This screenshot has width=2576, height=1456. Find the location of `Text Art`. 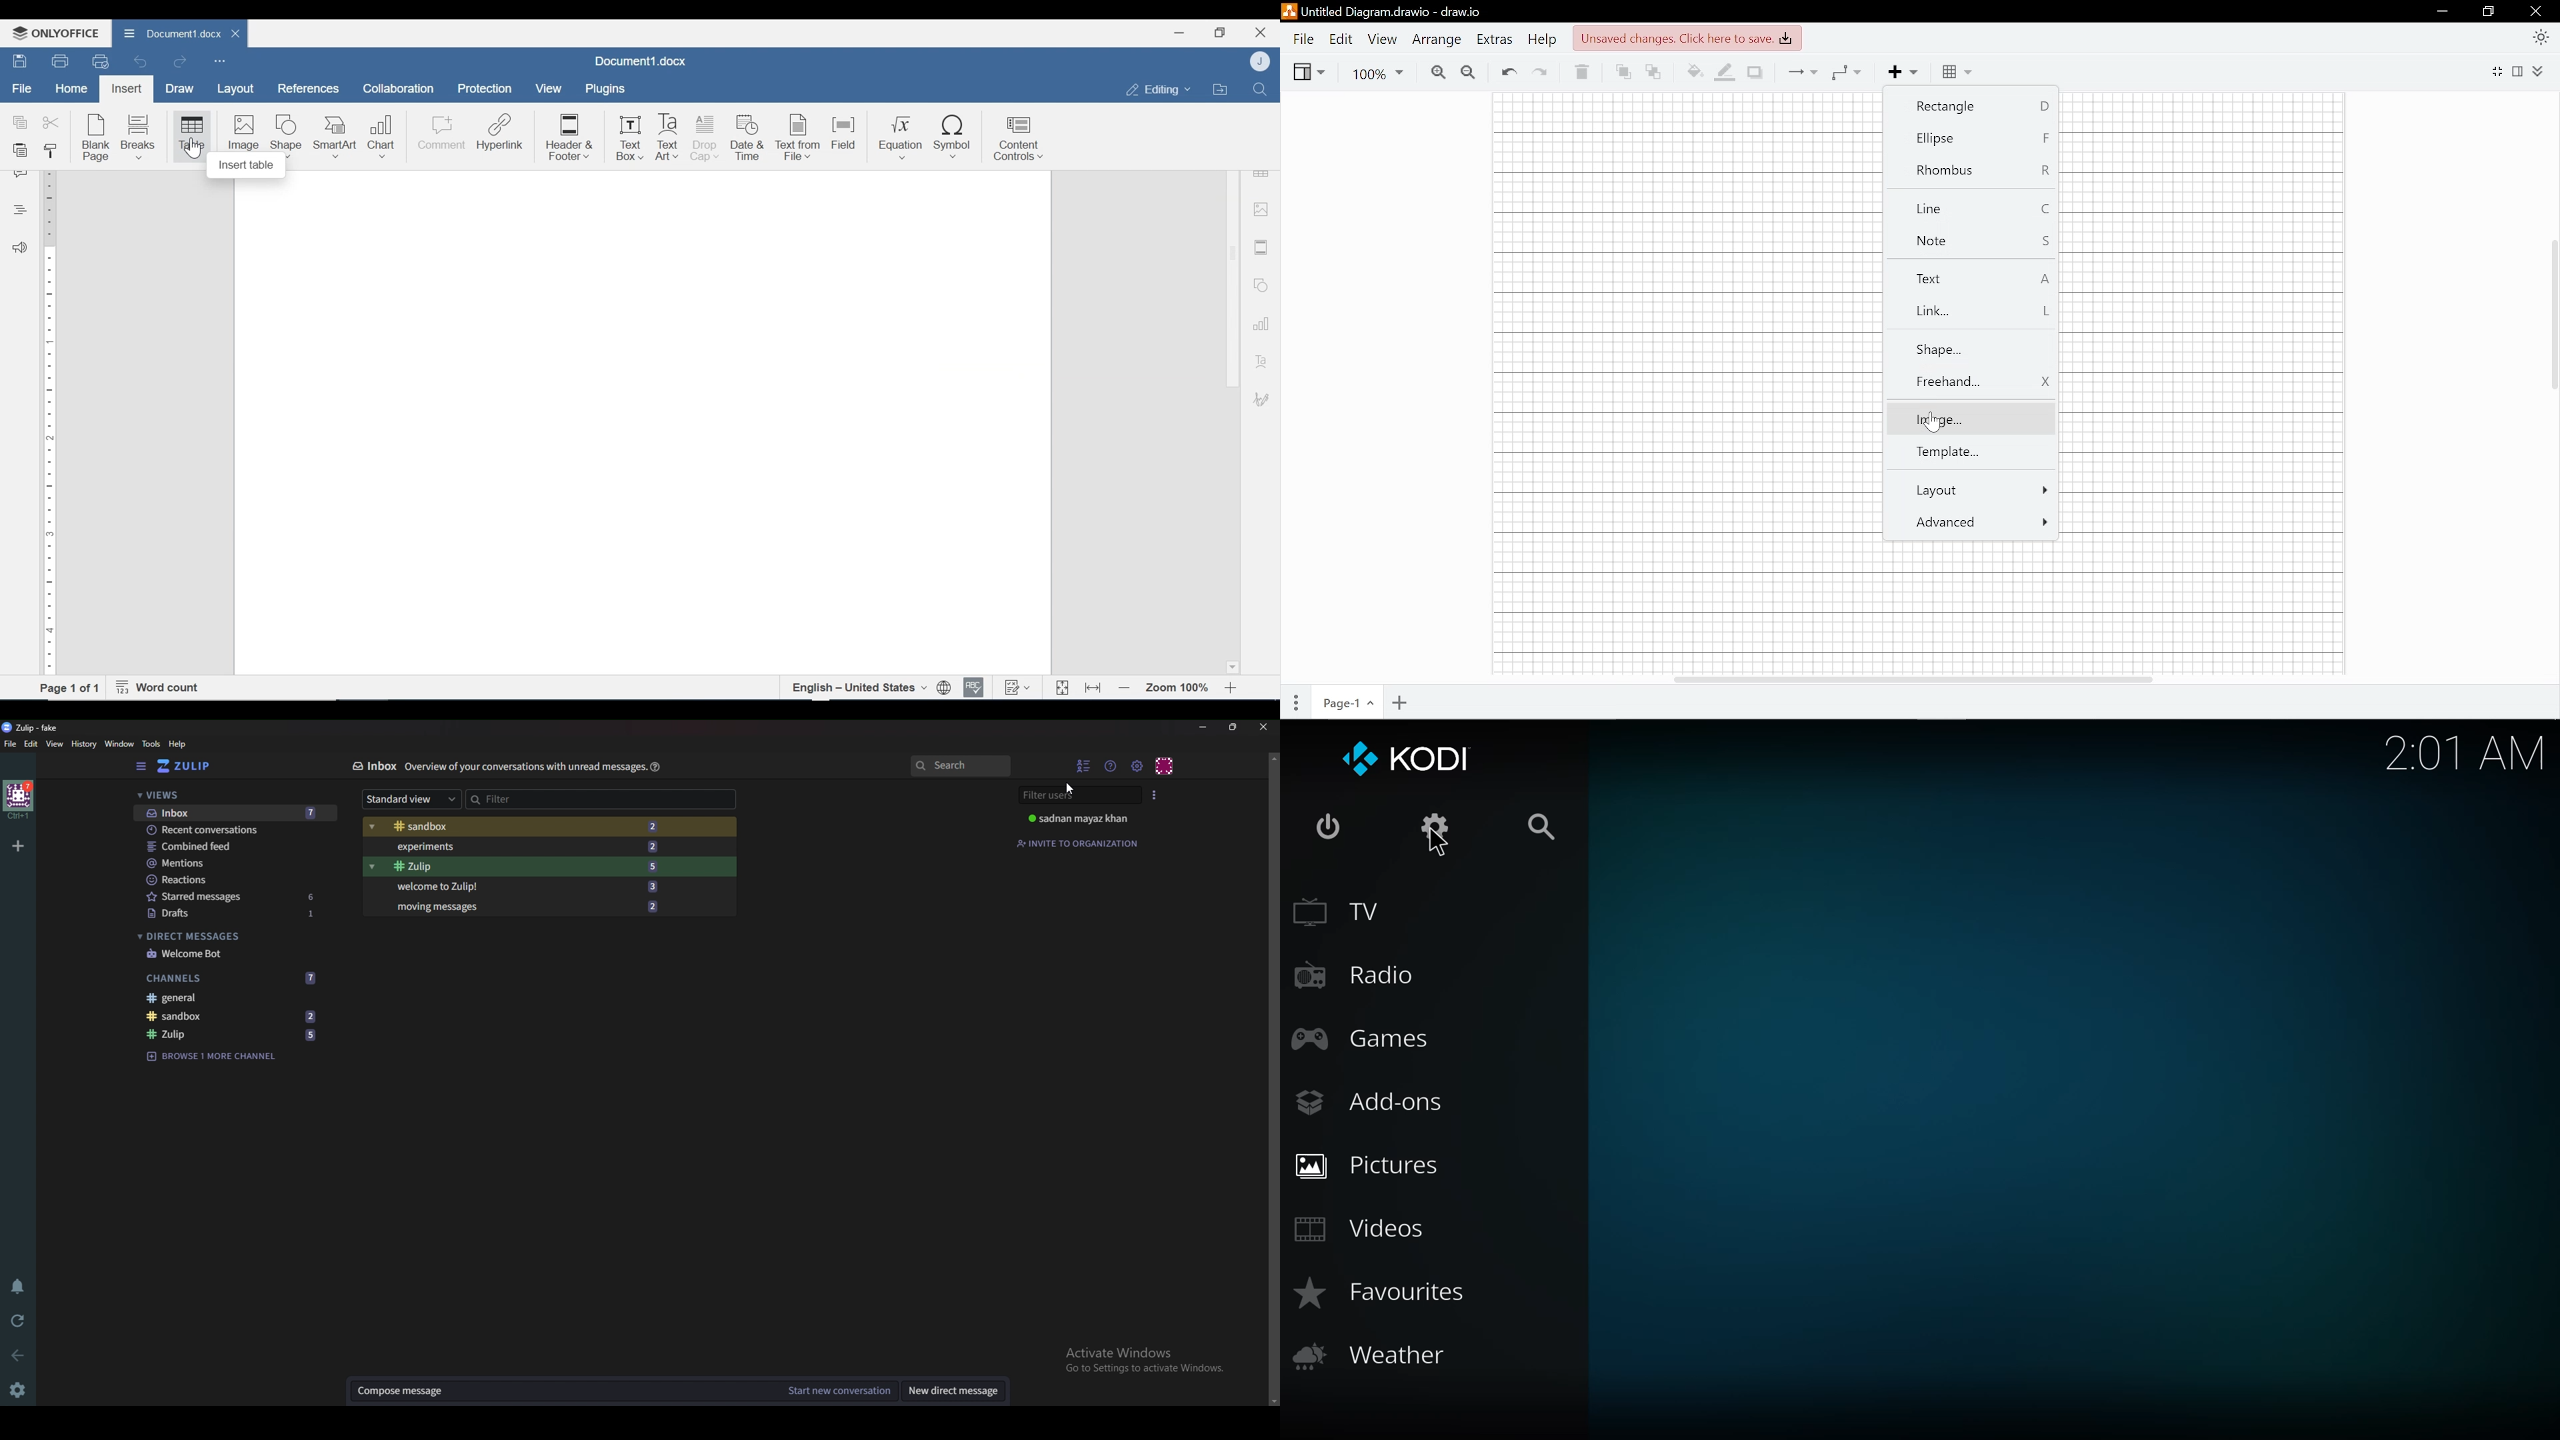

Text Art is located at coordinates (1259, 359).